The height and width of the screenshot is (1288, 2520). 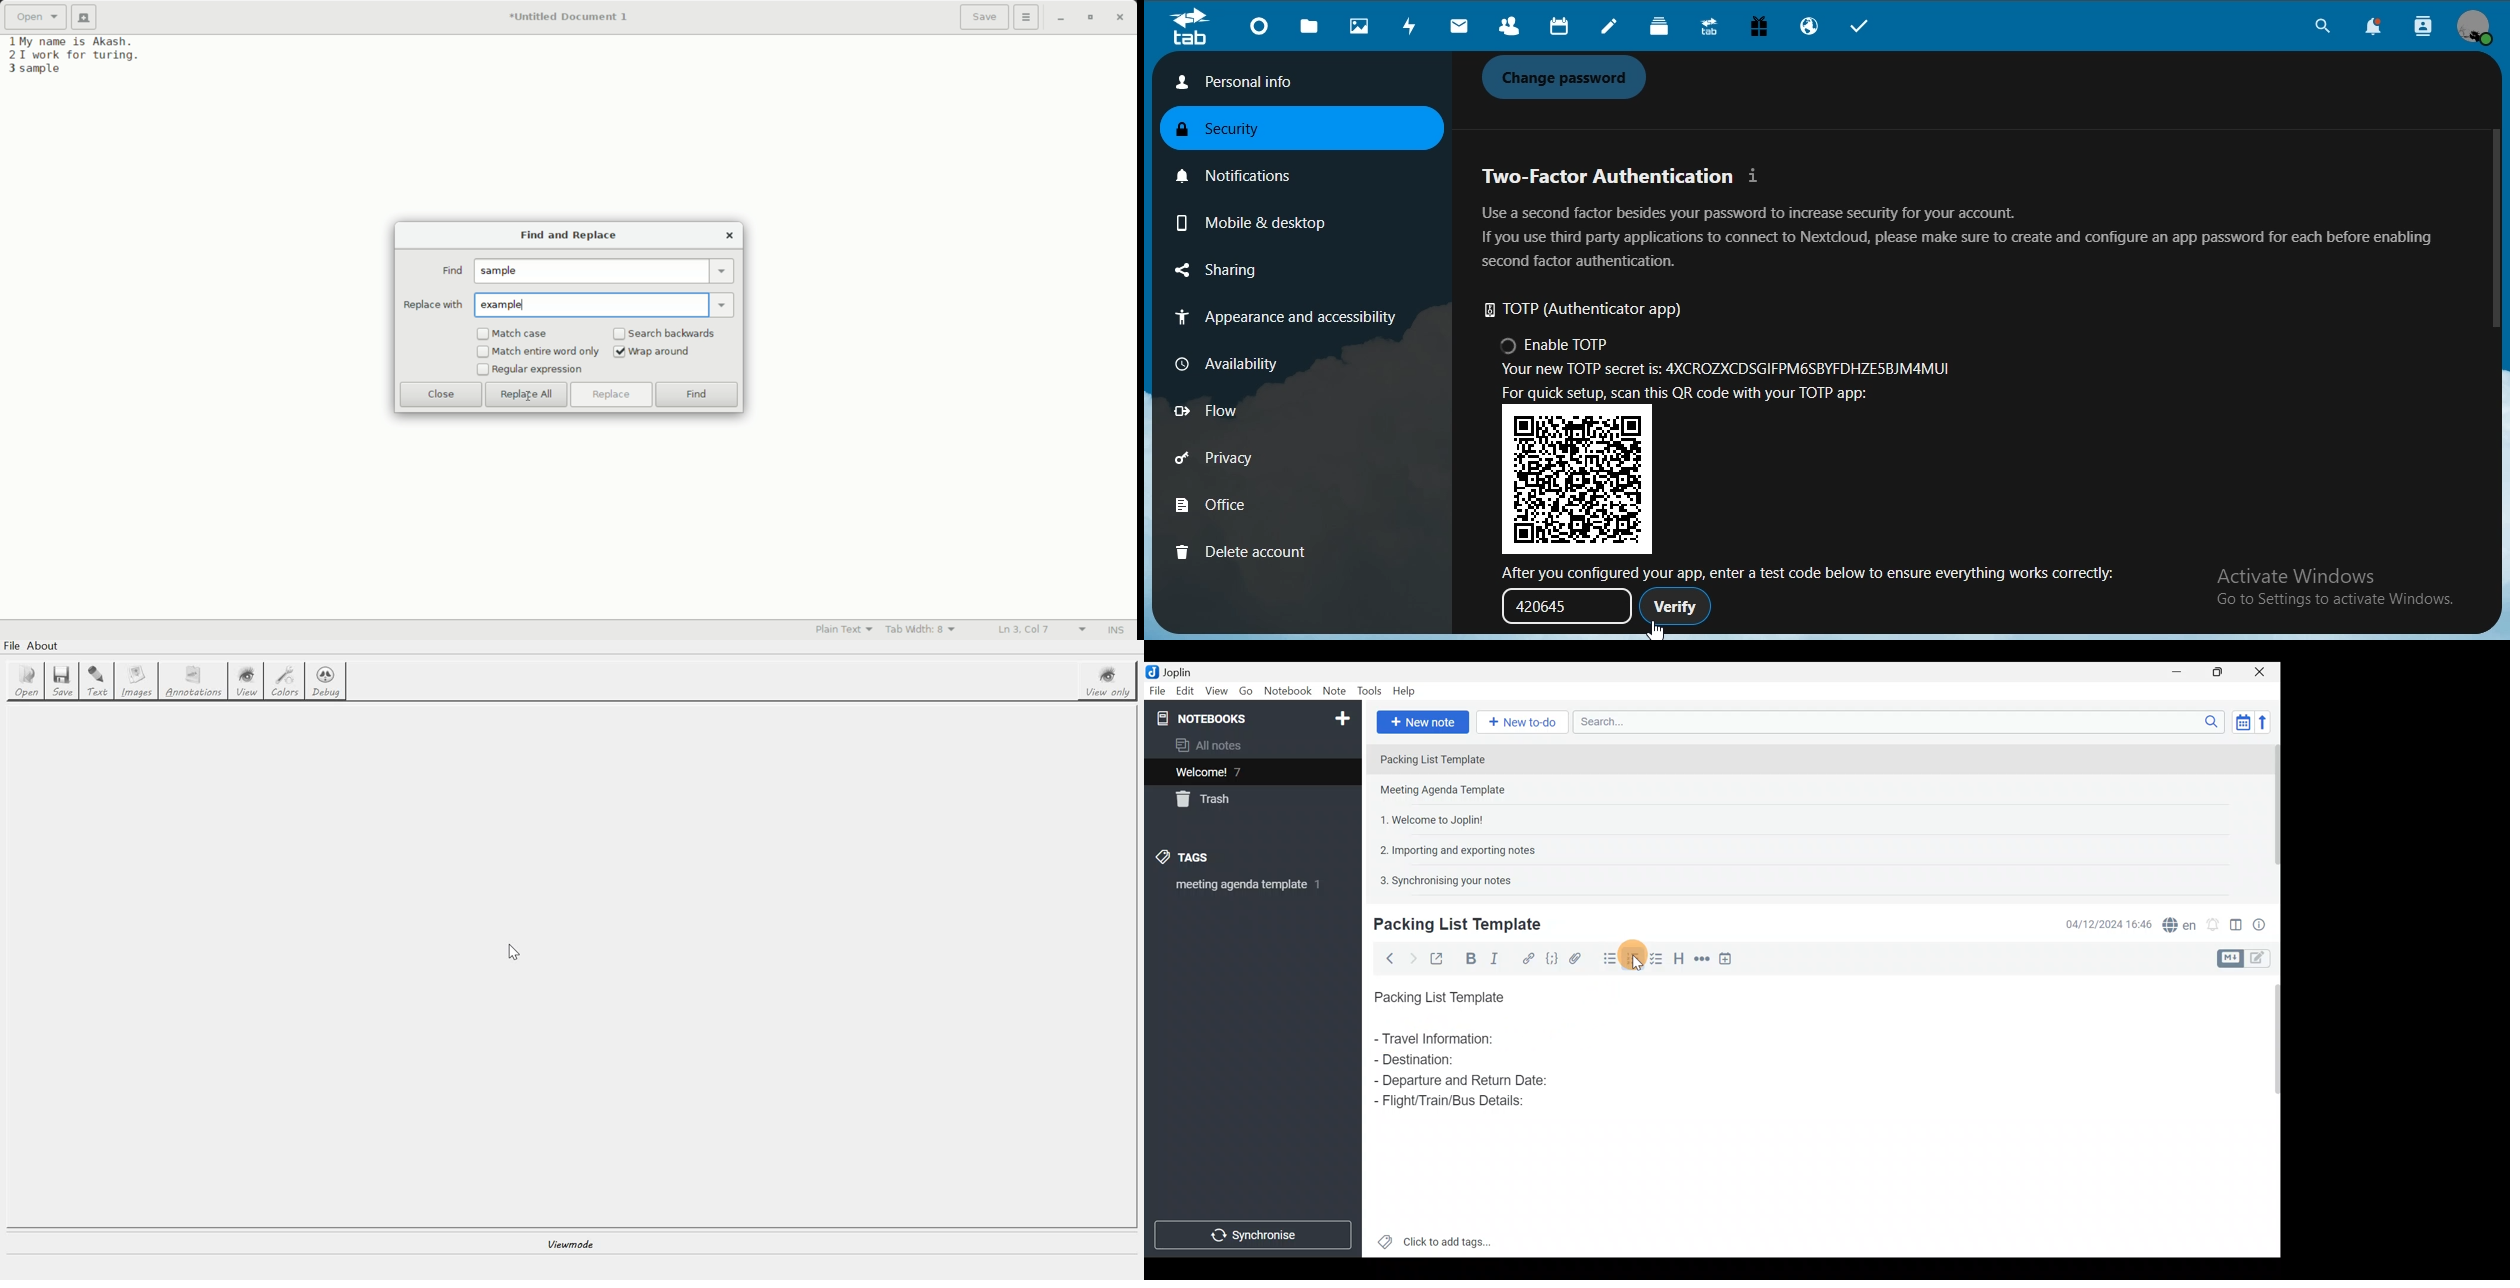 What do you see at coordinates (1575, 958) in the screenshot?
I see `Attach file` at bounding box center [1575, 958].